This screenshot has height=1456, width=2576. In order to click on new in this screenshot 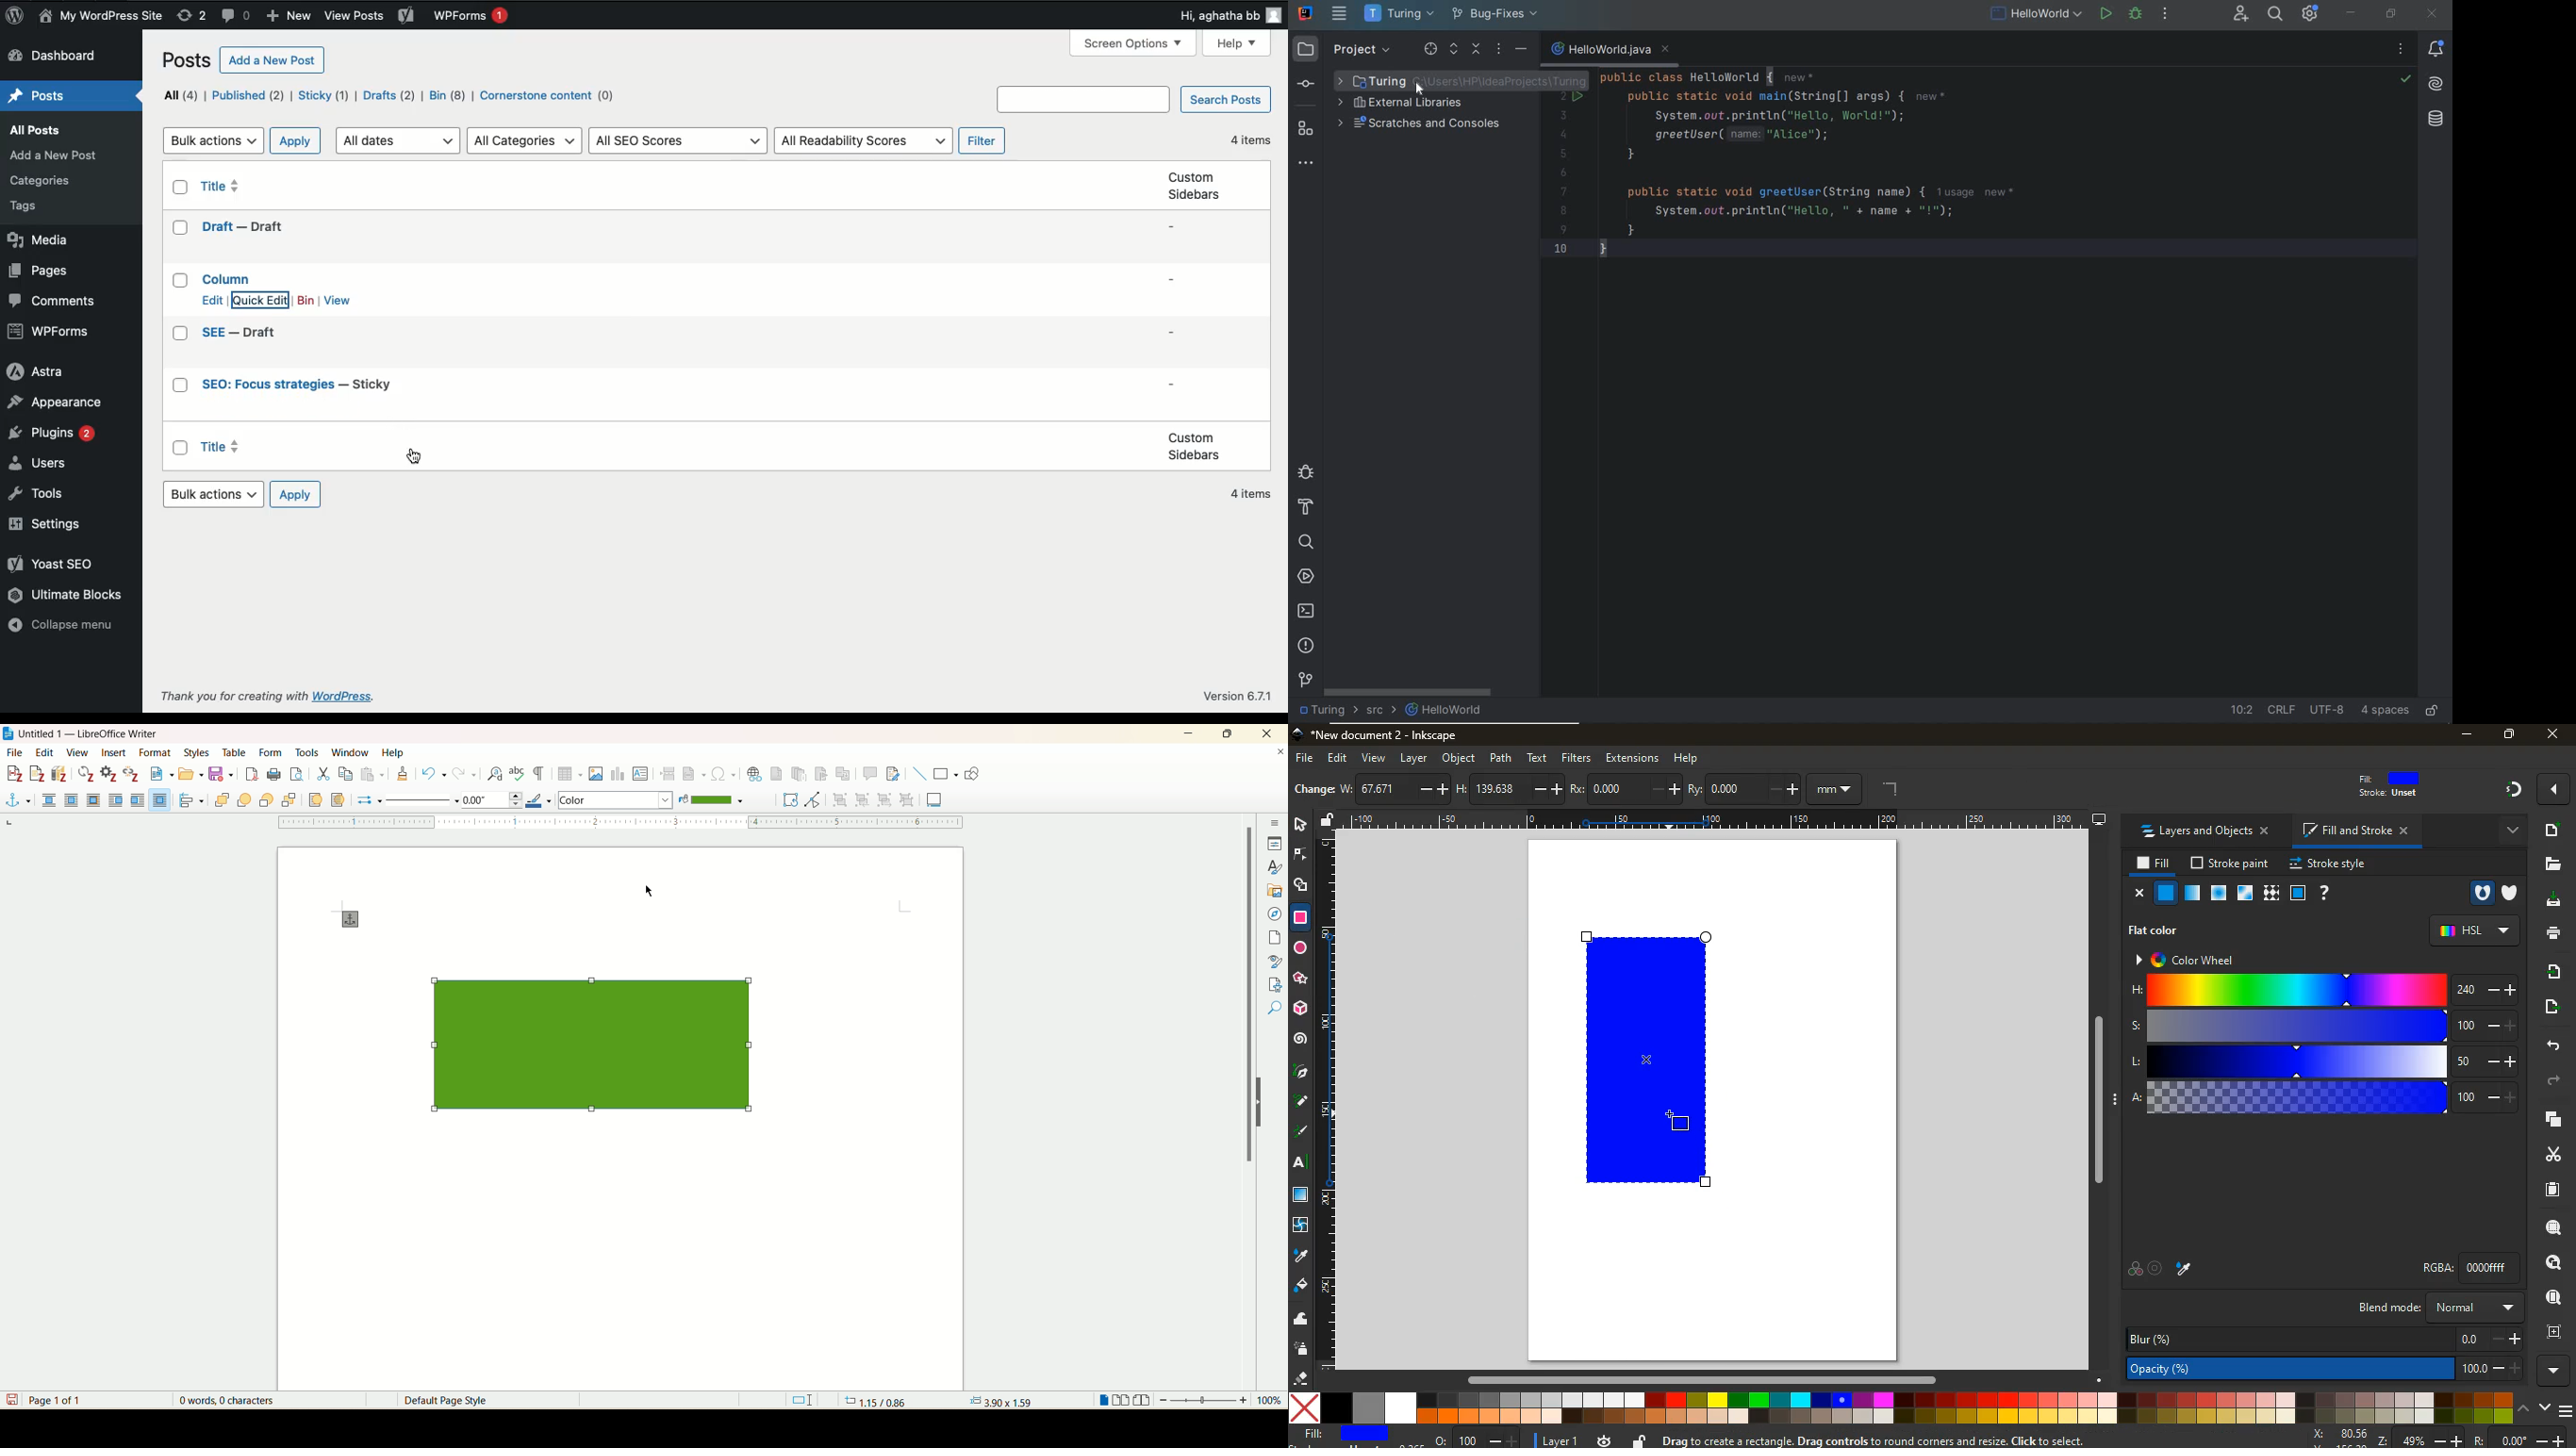, I will do `click(2556, 831)`.